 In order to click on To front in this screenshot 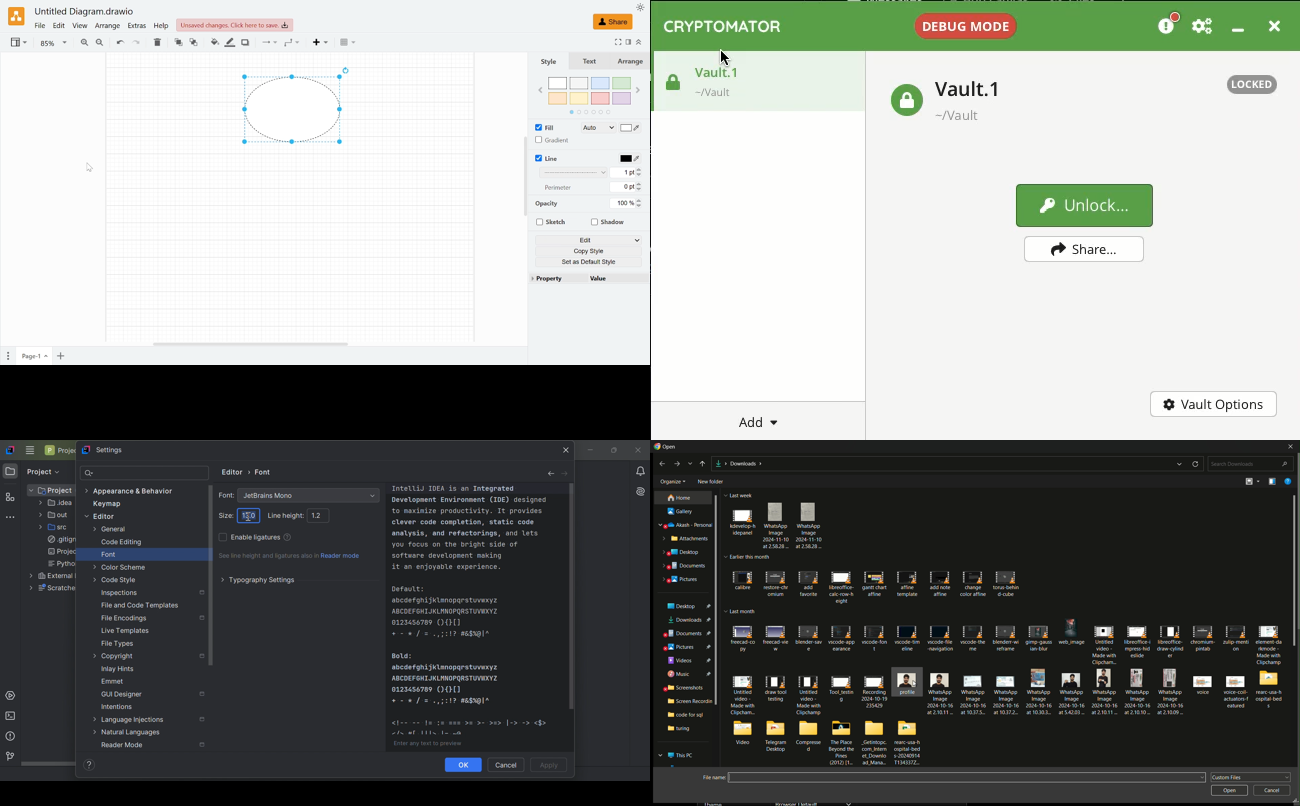, I will do `click(178, 44)`.